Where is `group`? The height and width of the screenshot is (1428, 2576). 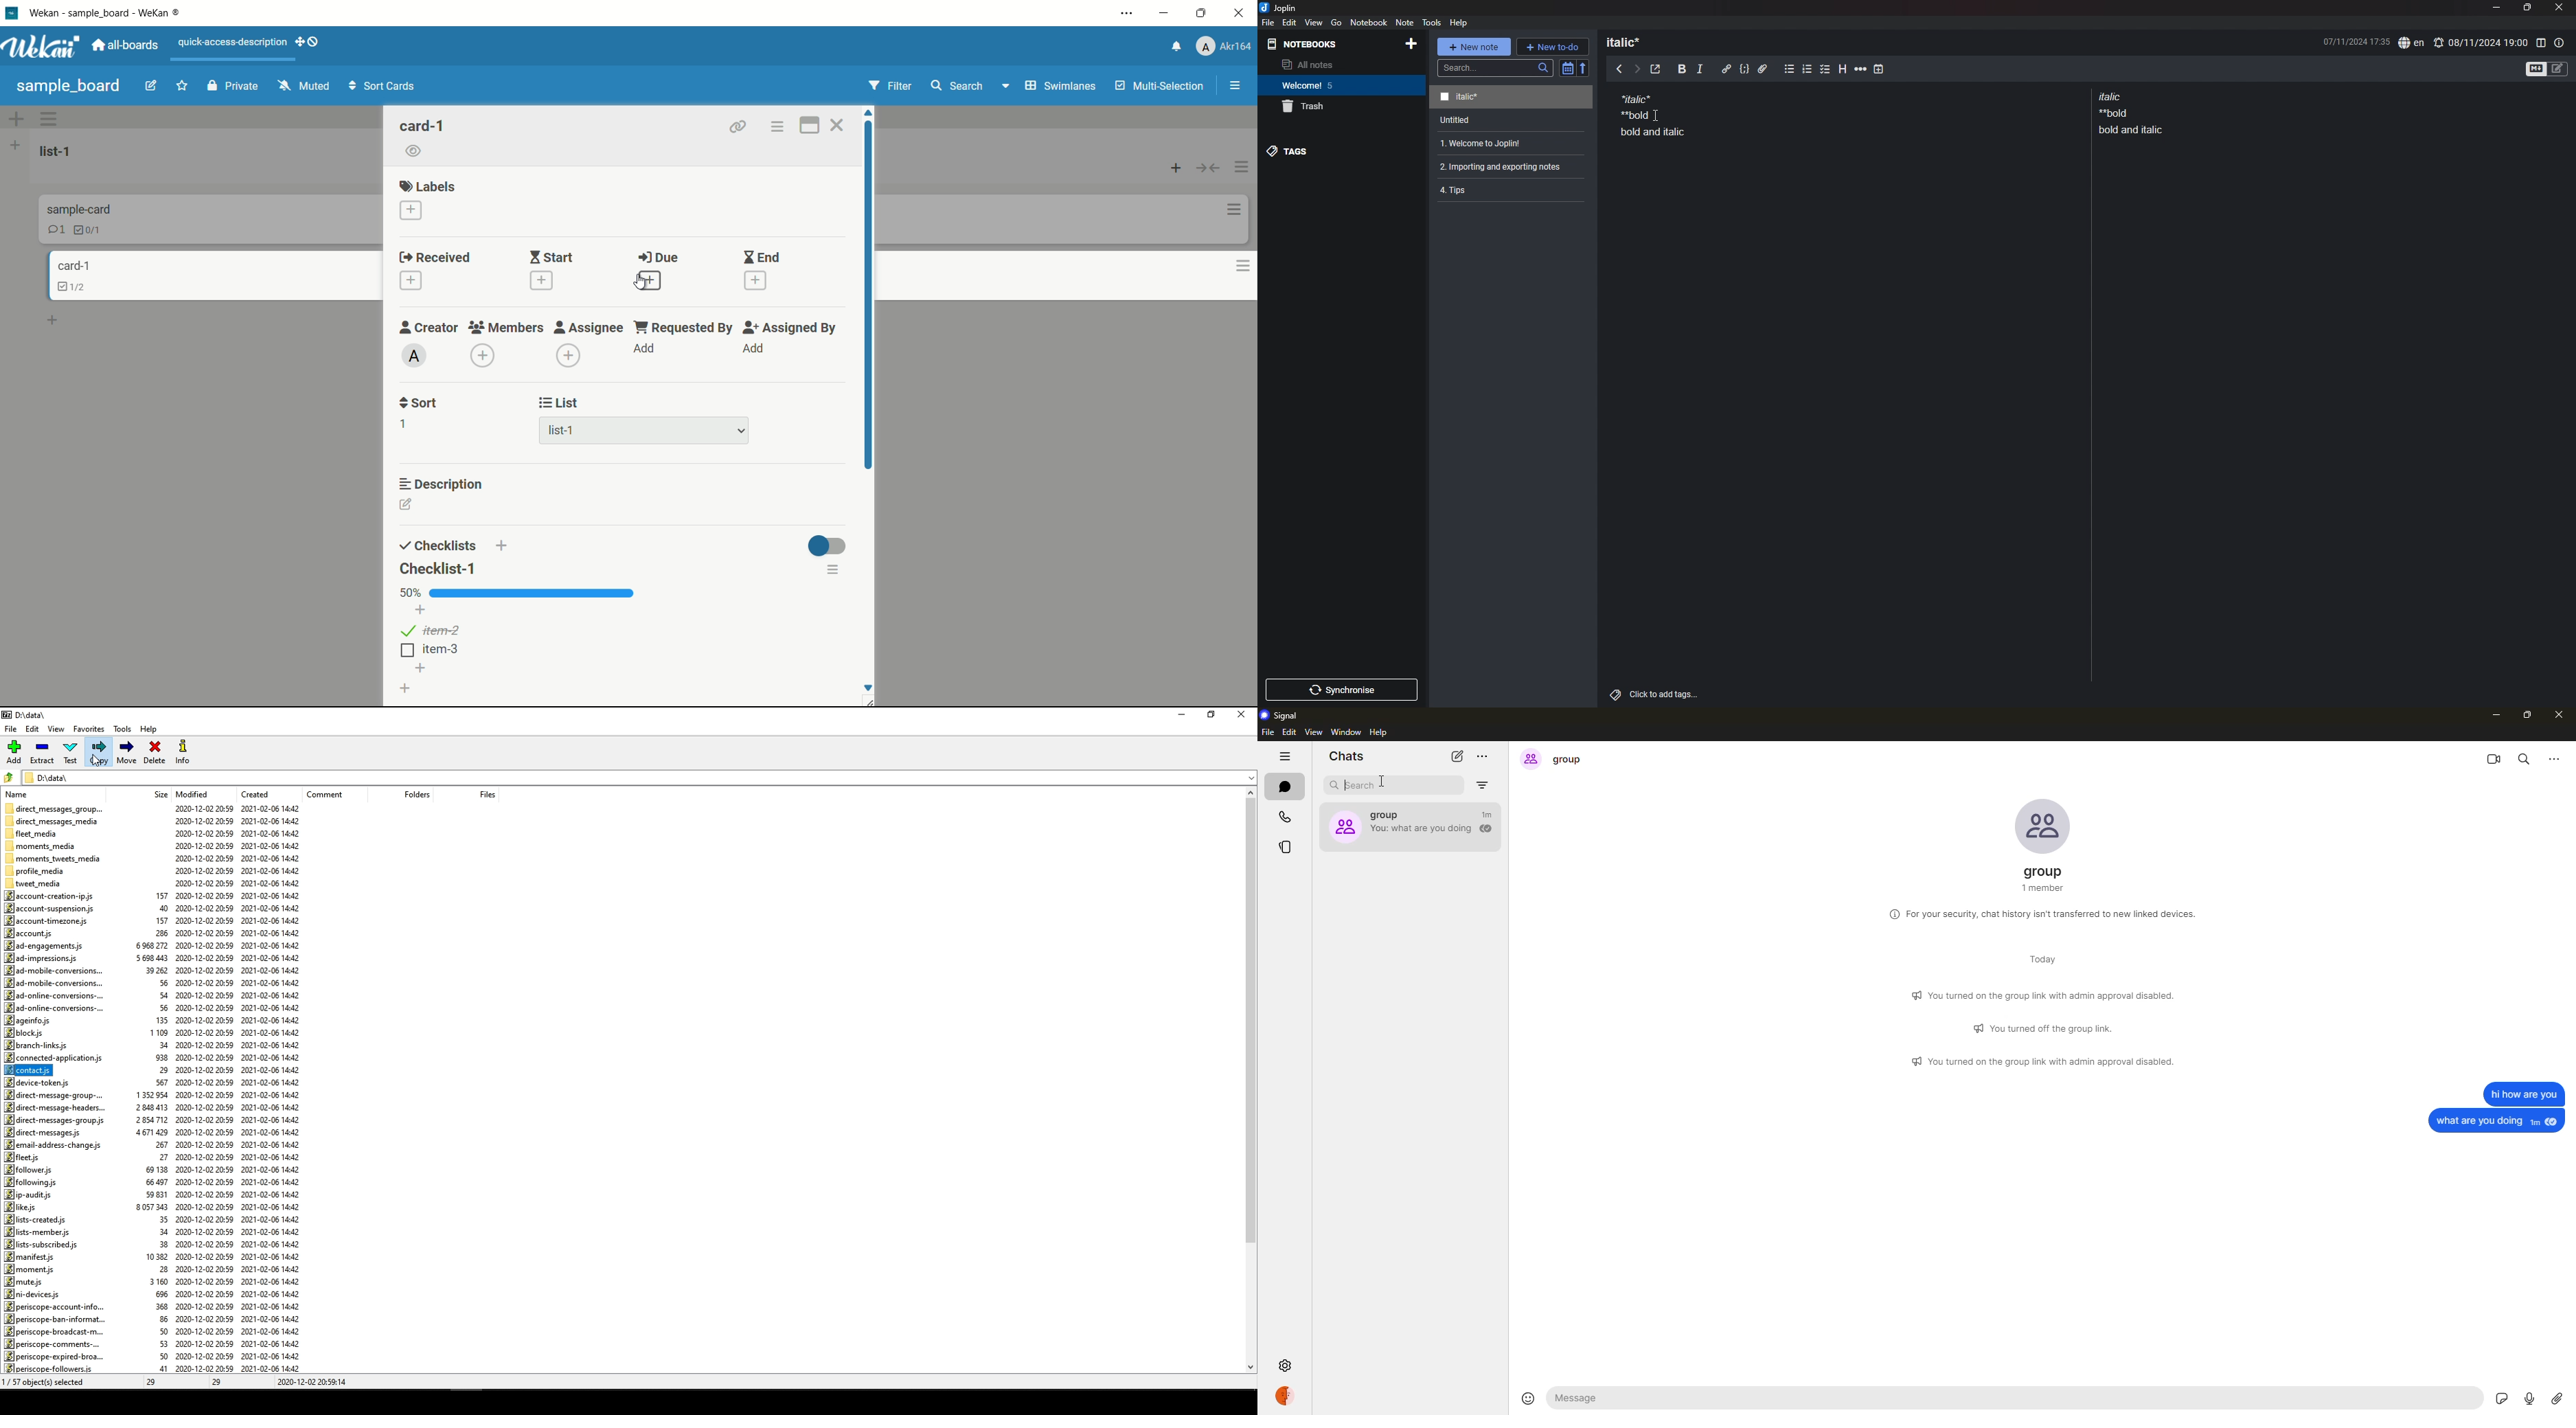 group is located at coordinates (1555, 758).